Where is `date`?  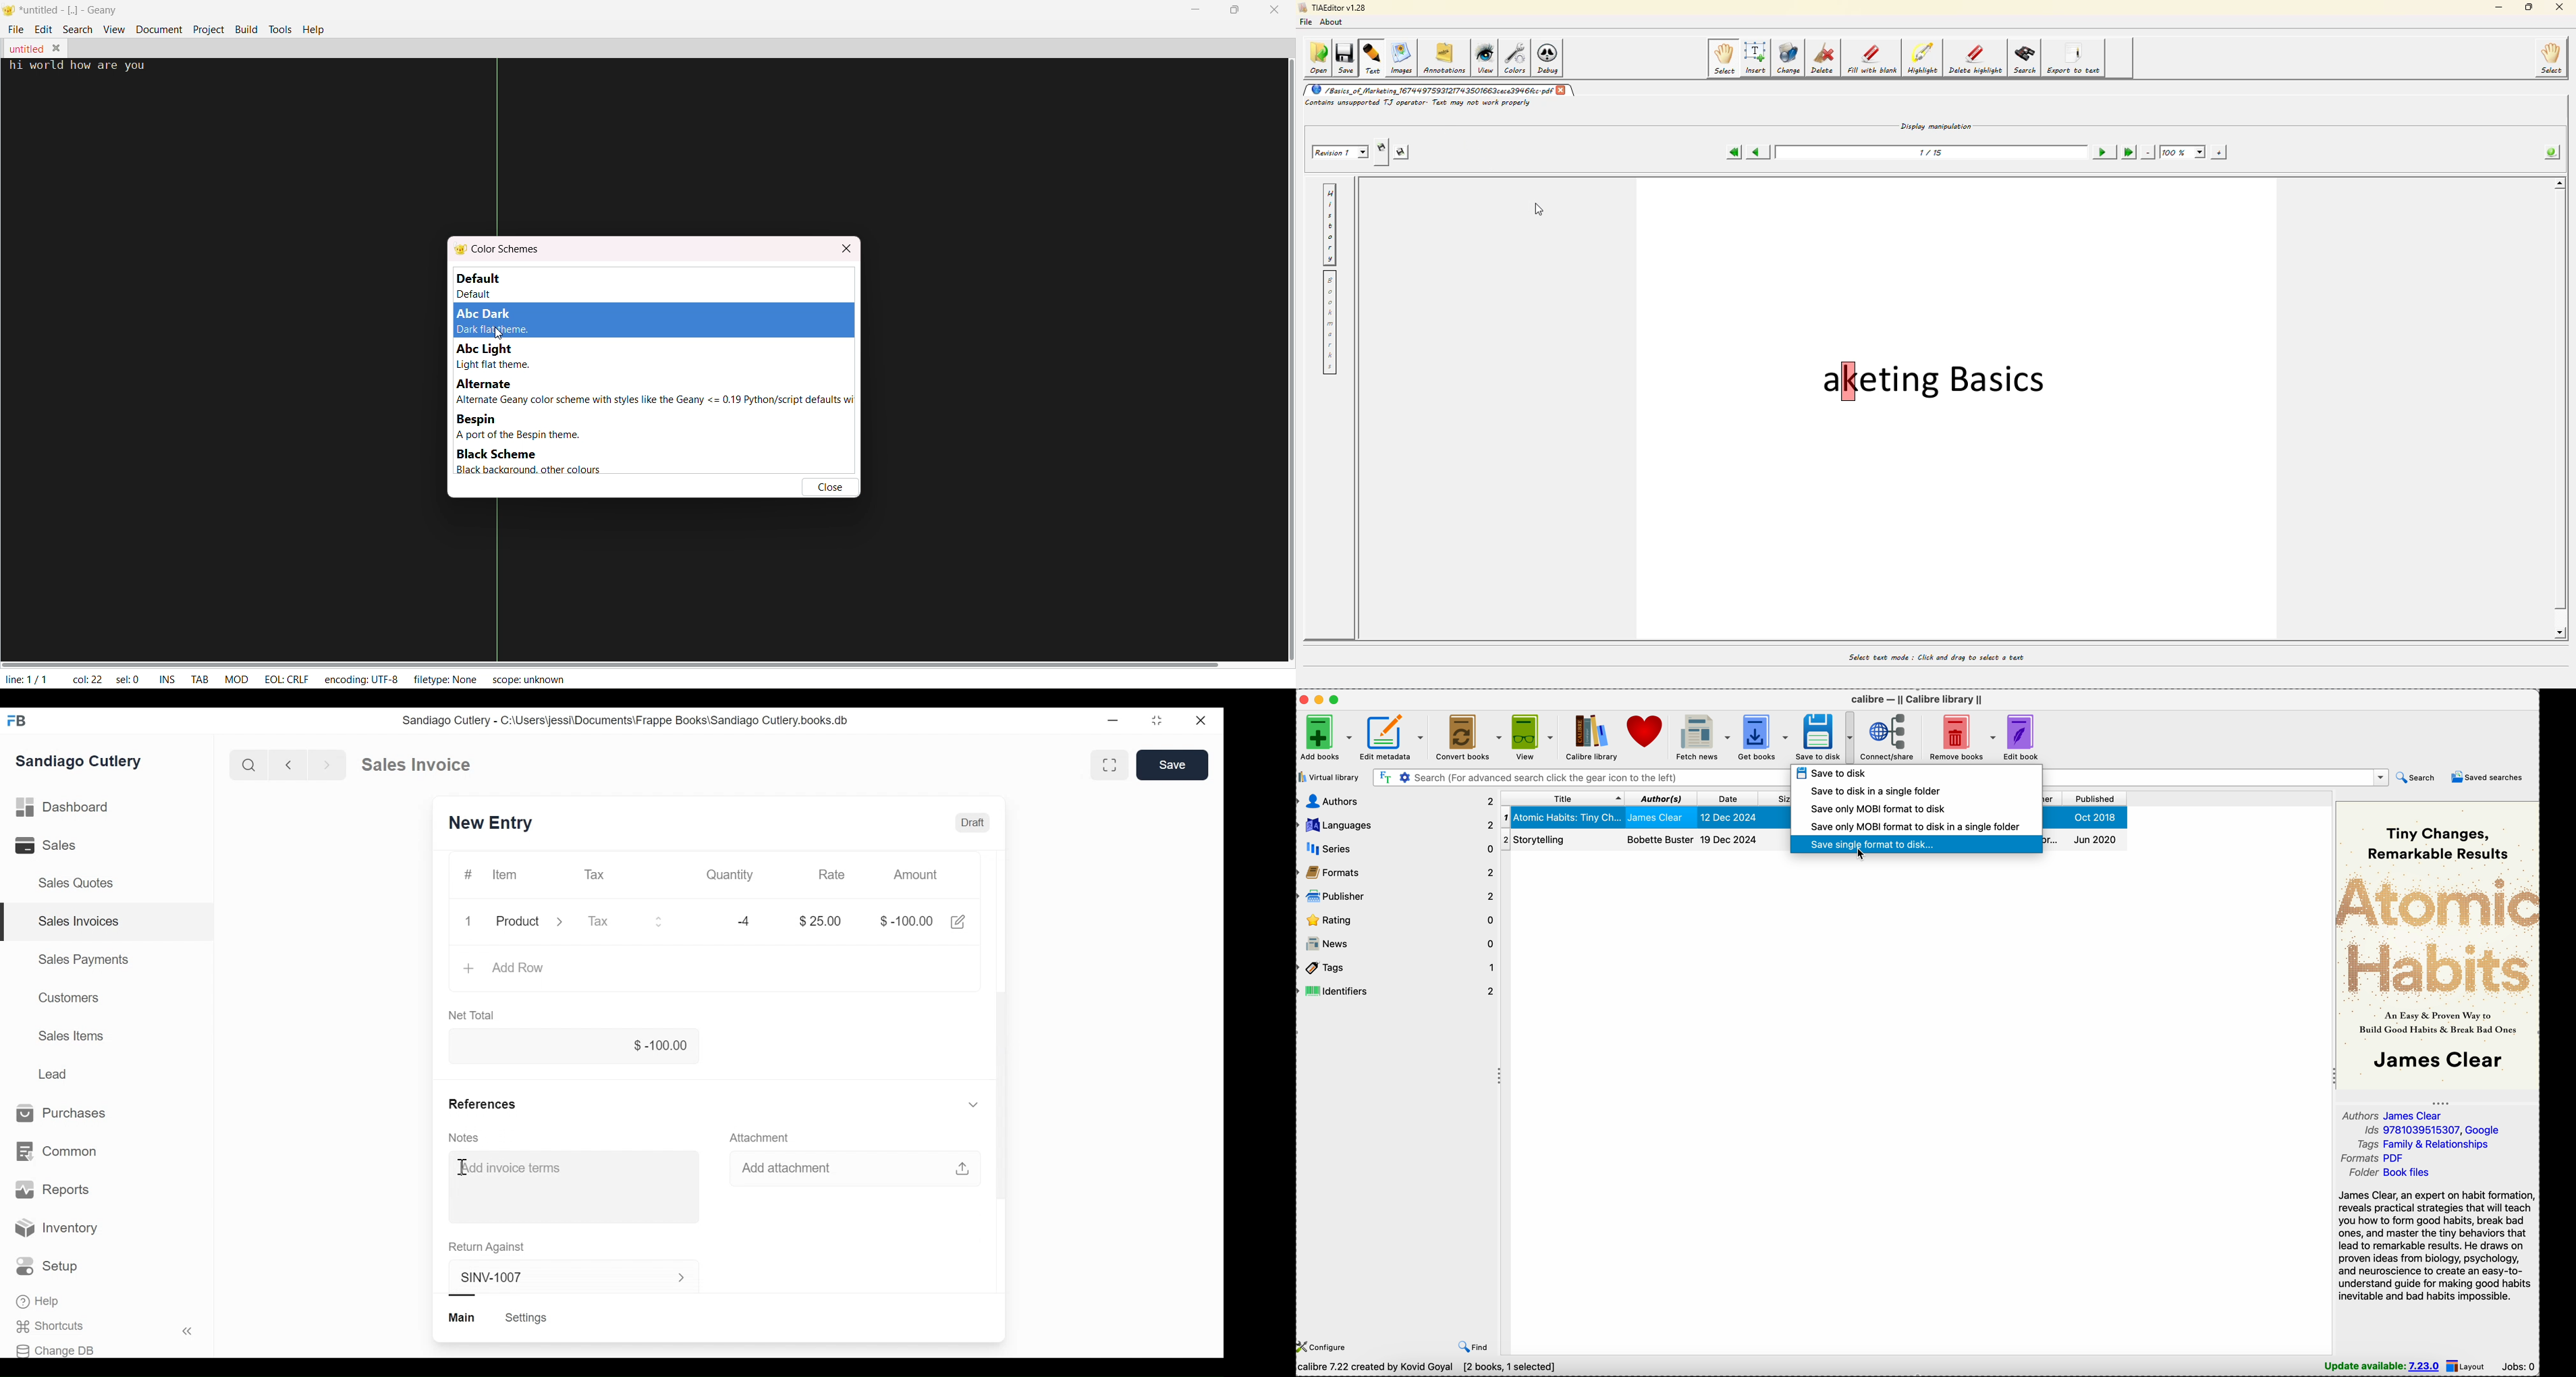 date is located at coordinates (1729, 799).